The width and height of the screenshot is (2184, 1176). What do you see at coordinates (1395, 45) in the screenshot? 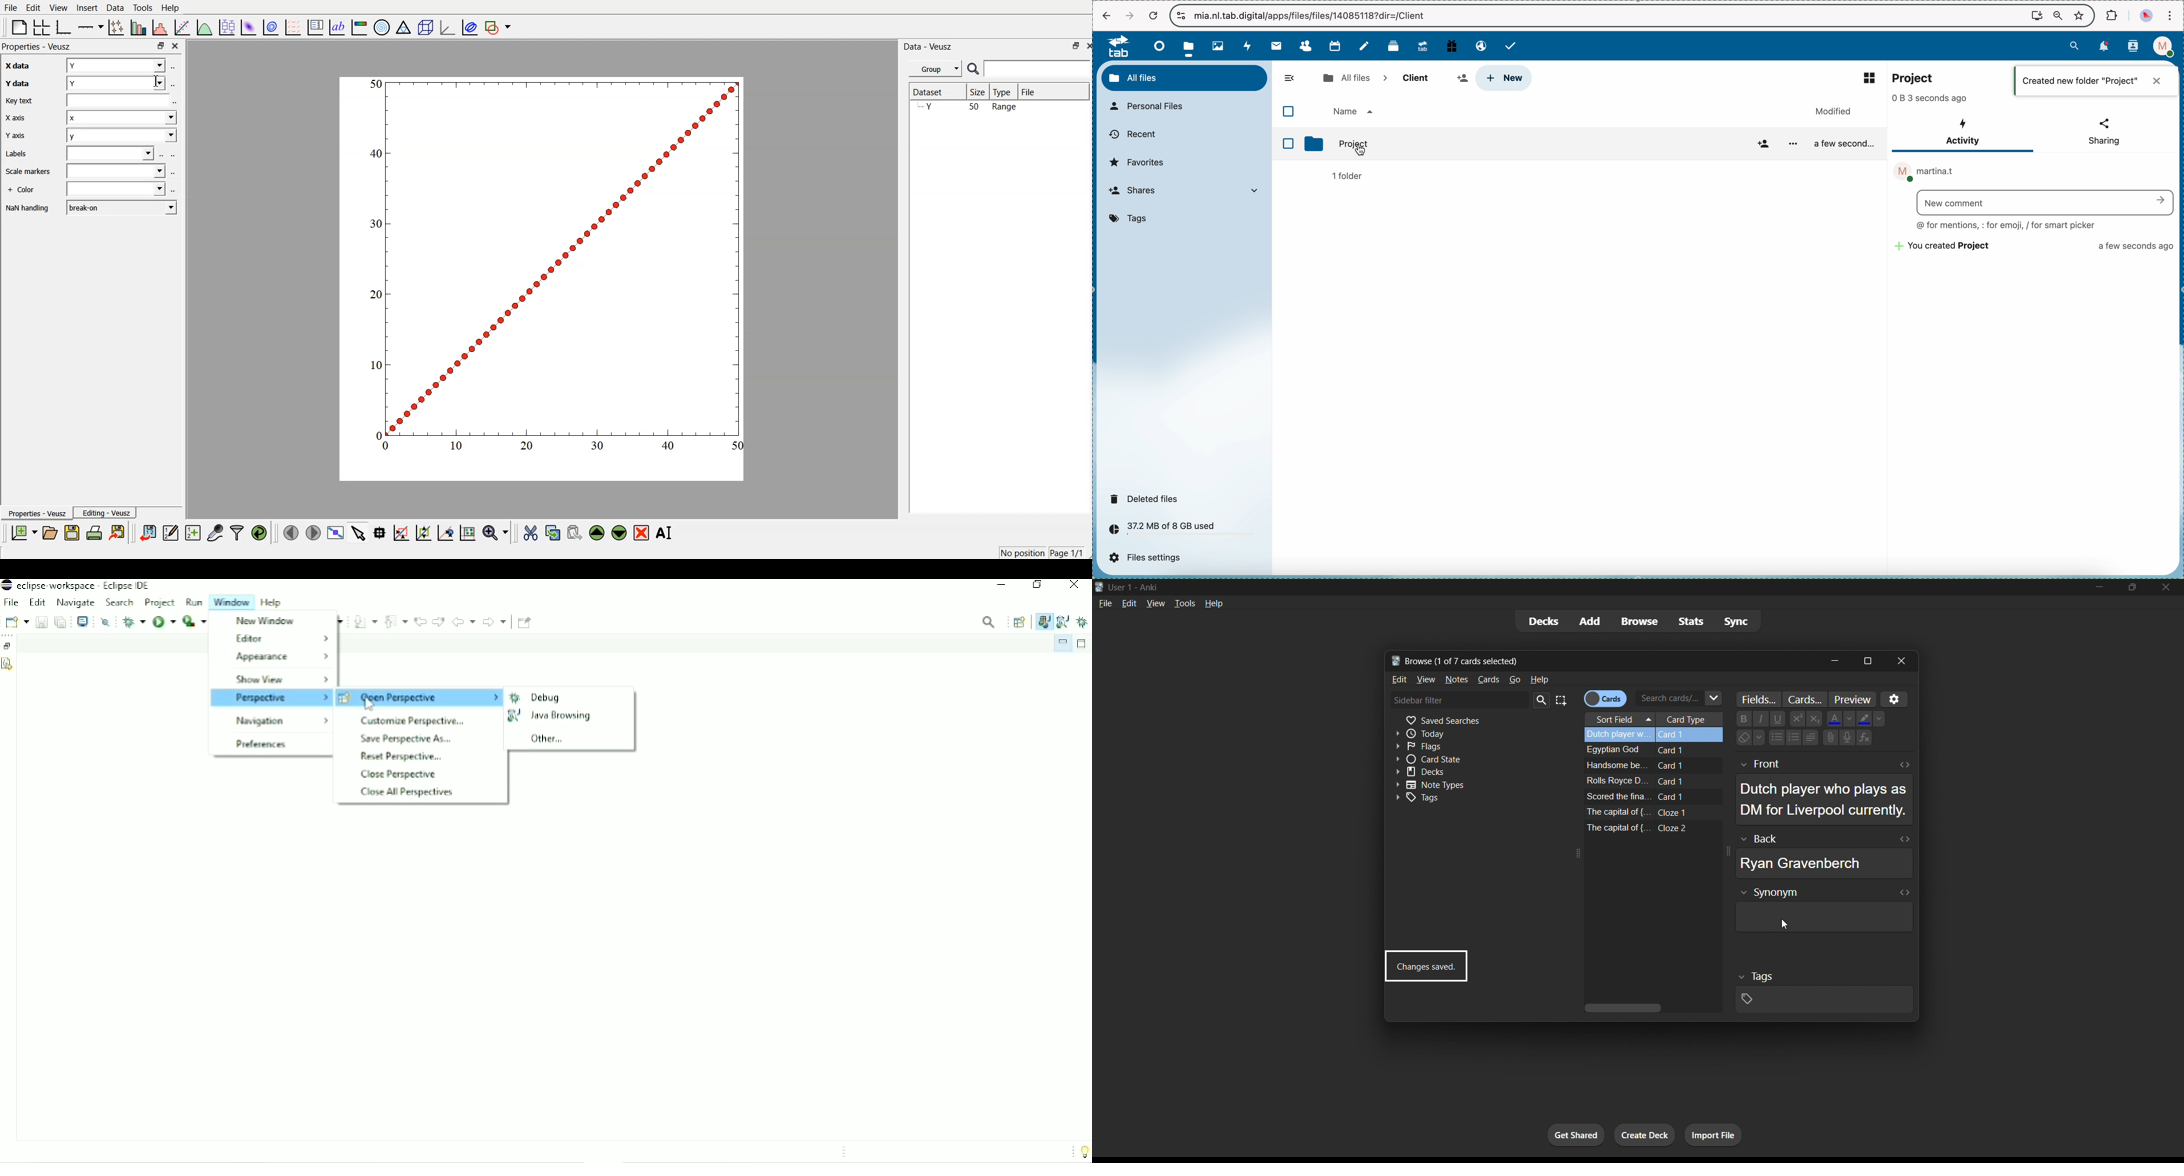
I see `deck` at bounding box center [1395, 45].